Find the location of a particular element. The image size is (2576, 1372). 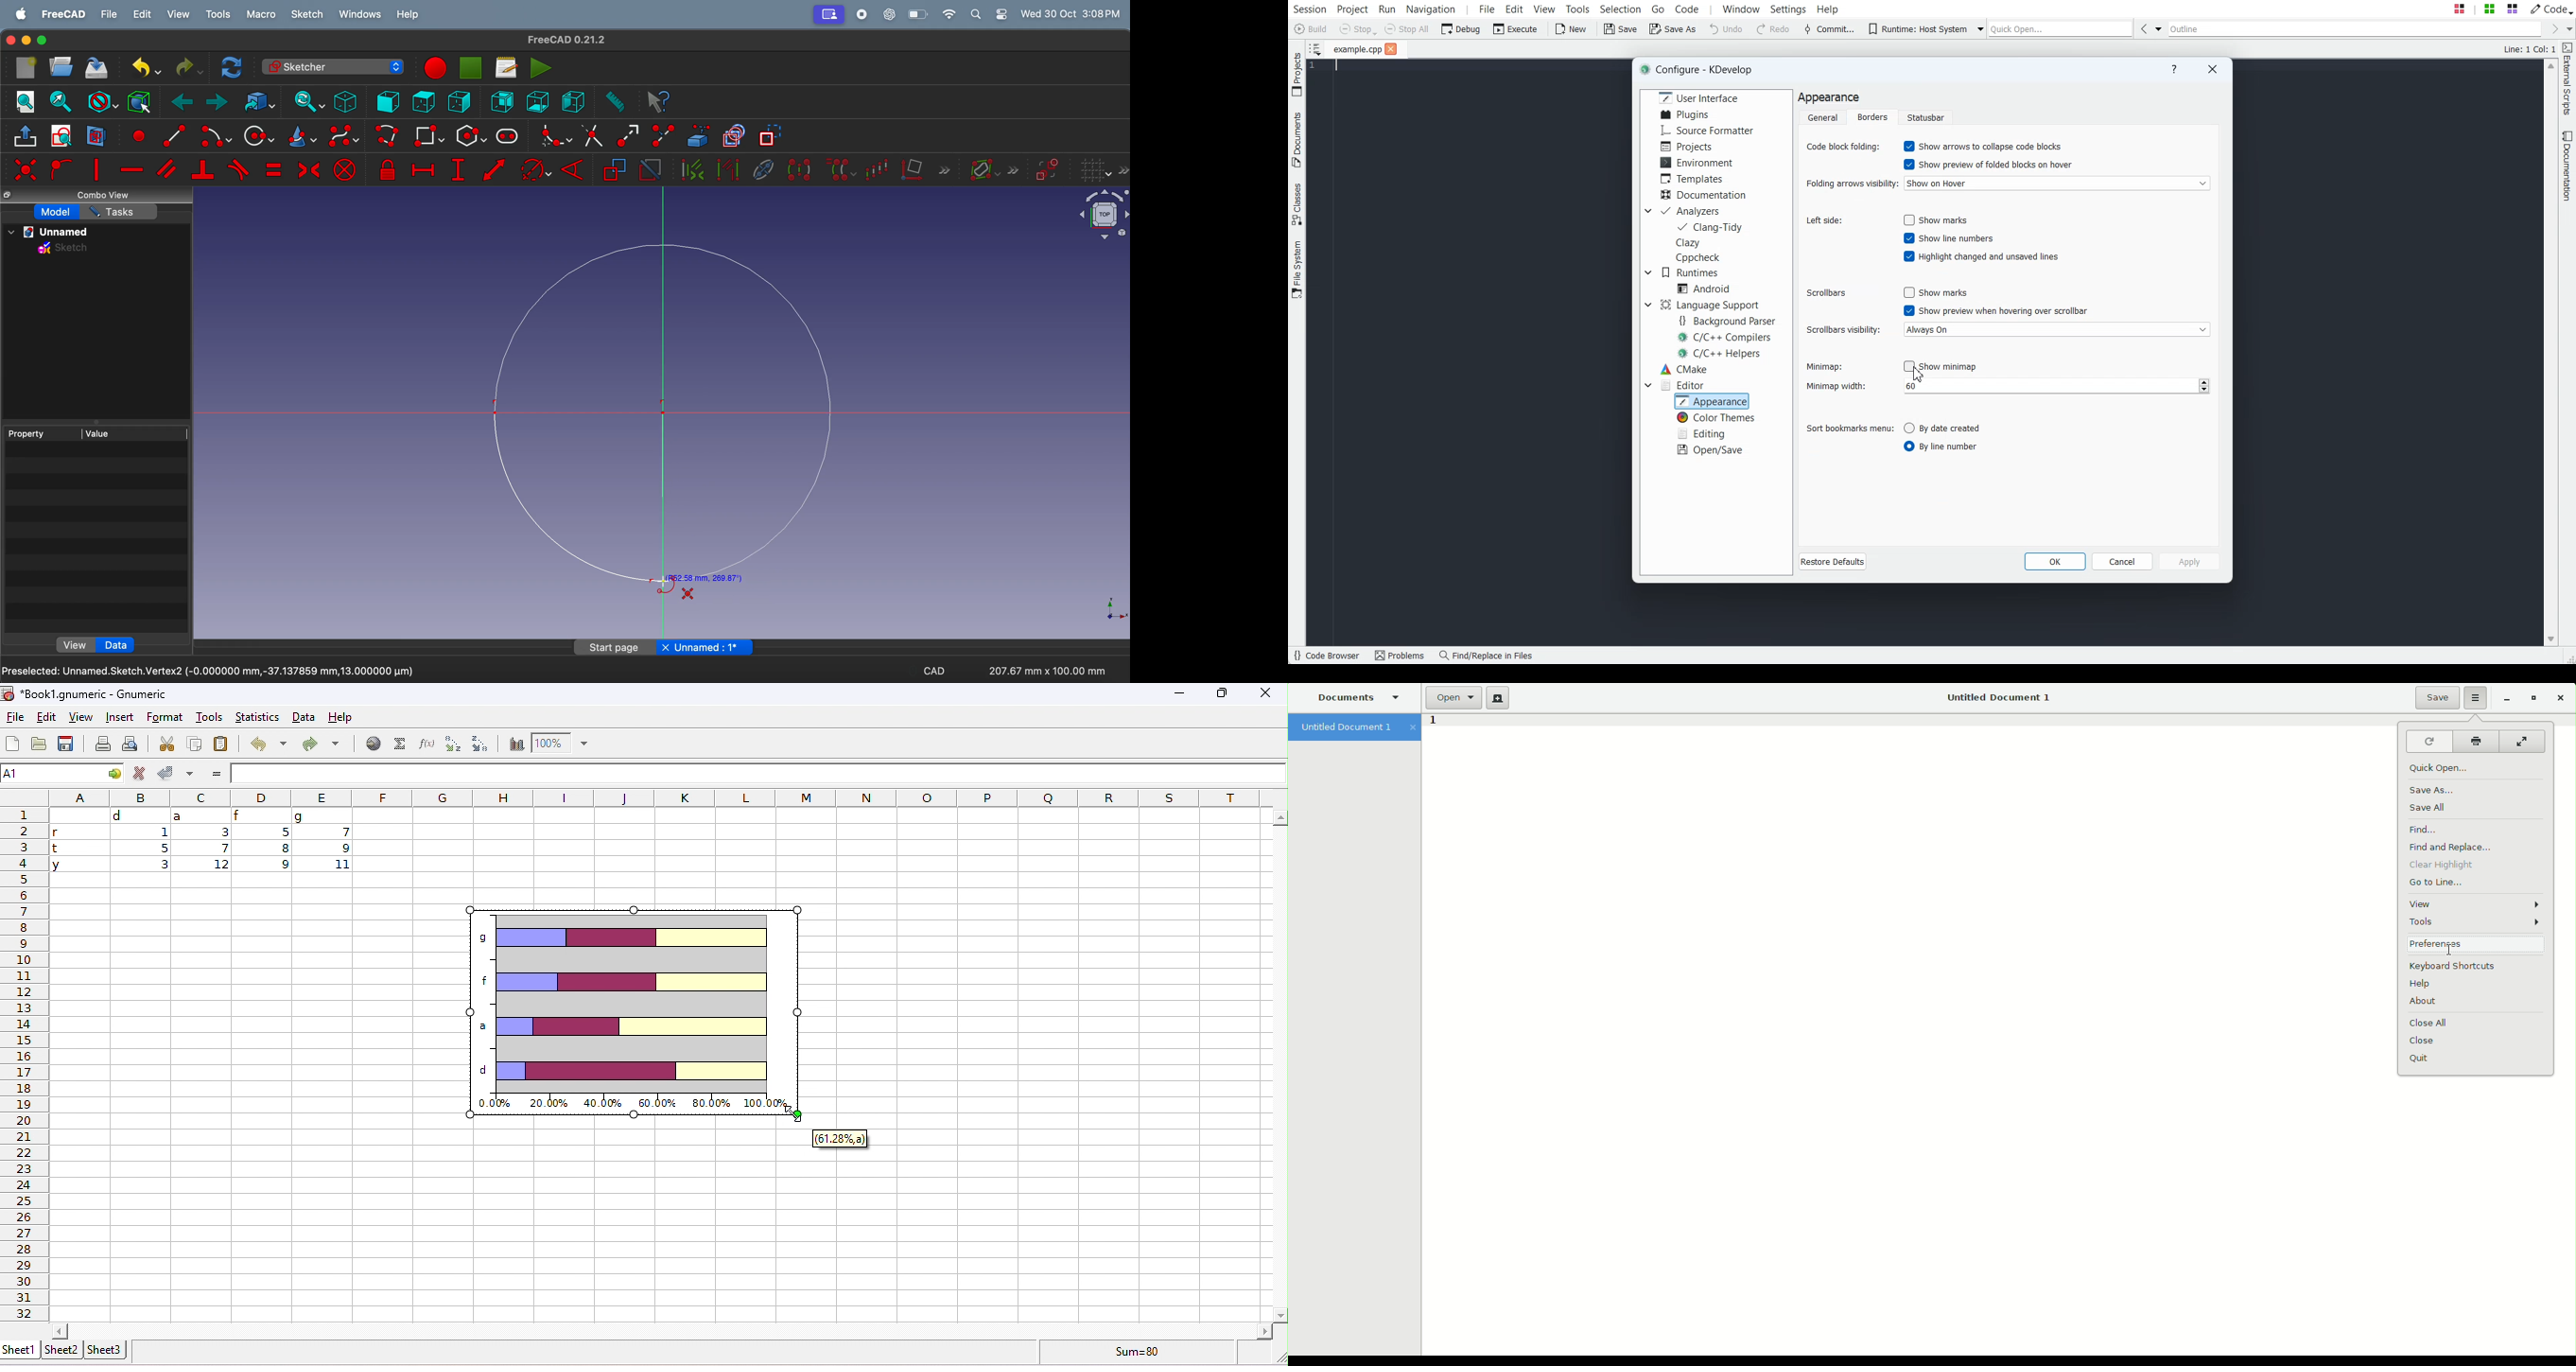

execute marco is located at coordinates (541, 67).